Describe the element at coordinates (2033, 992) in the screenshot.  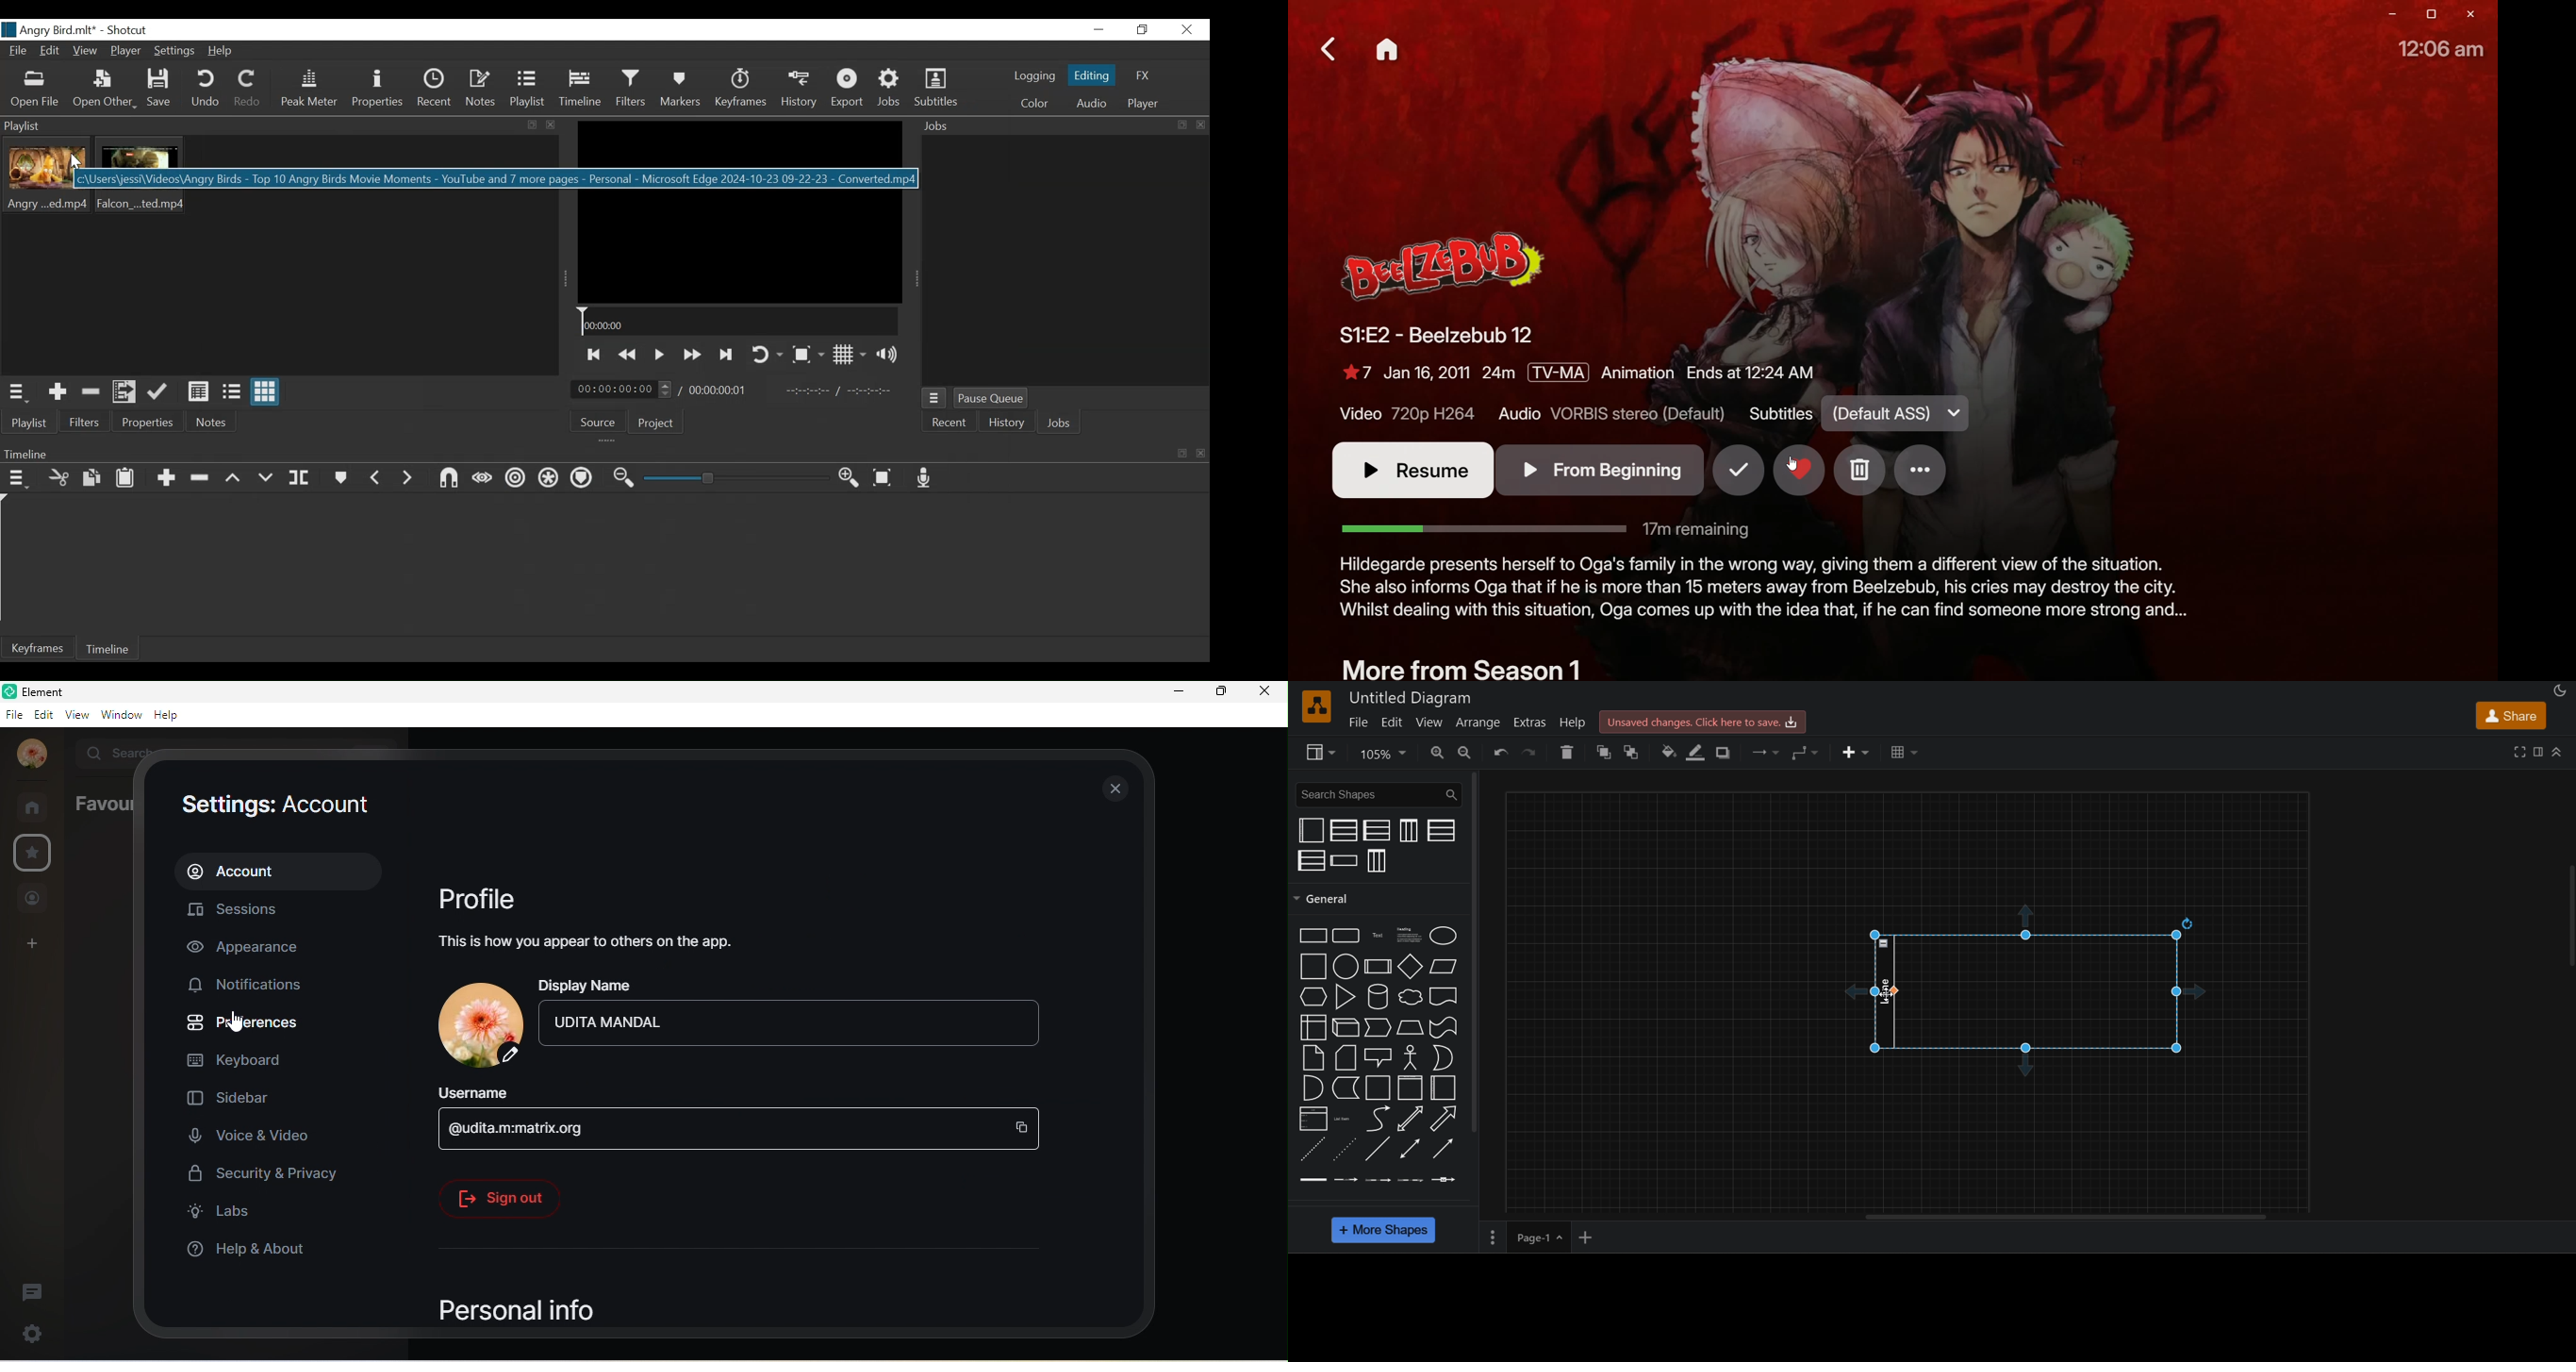
I see `horizontal swim lane` at that location.